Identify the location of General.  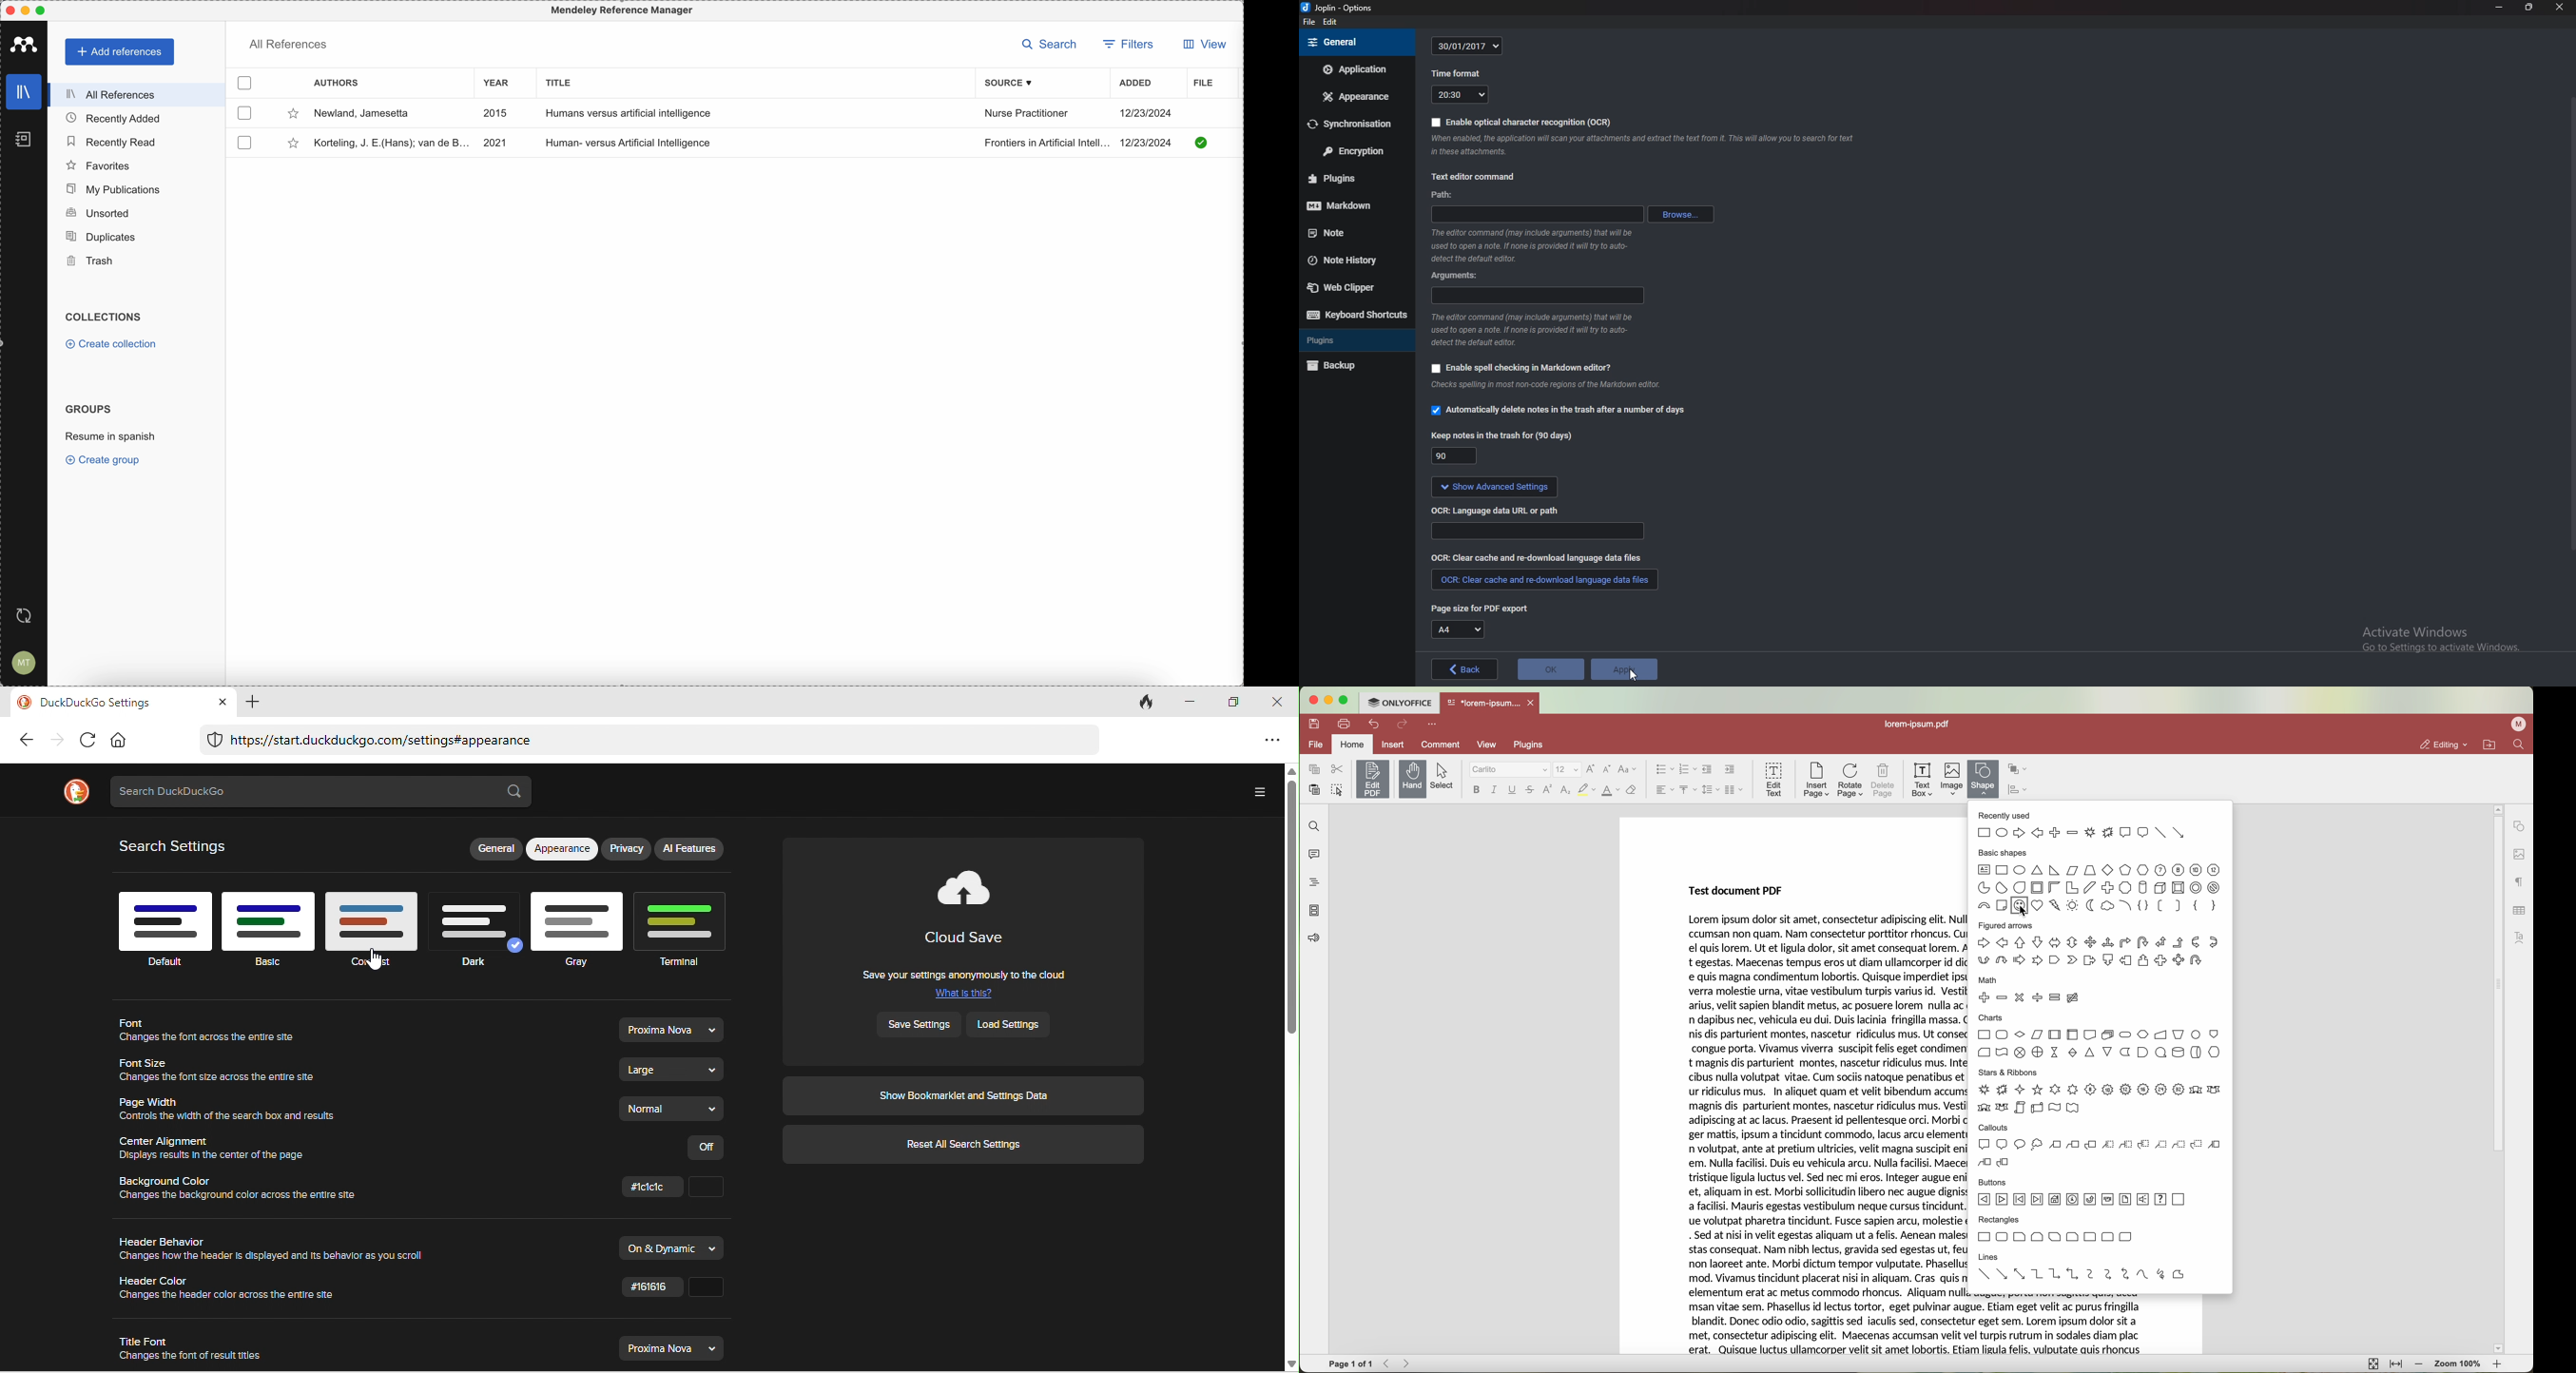
(1355, 43).